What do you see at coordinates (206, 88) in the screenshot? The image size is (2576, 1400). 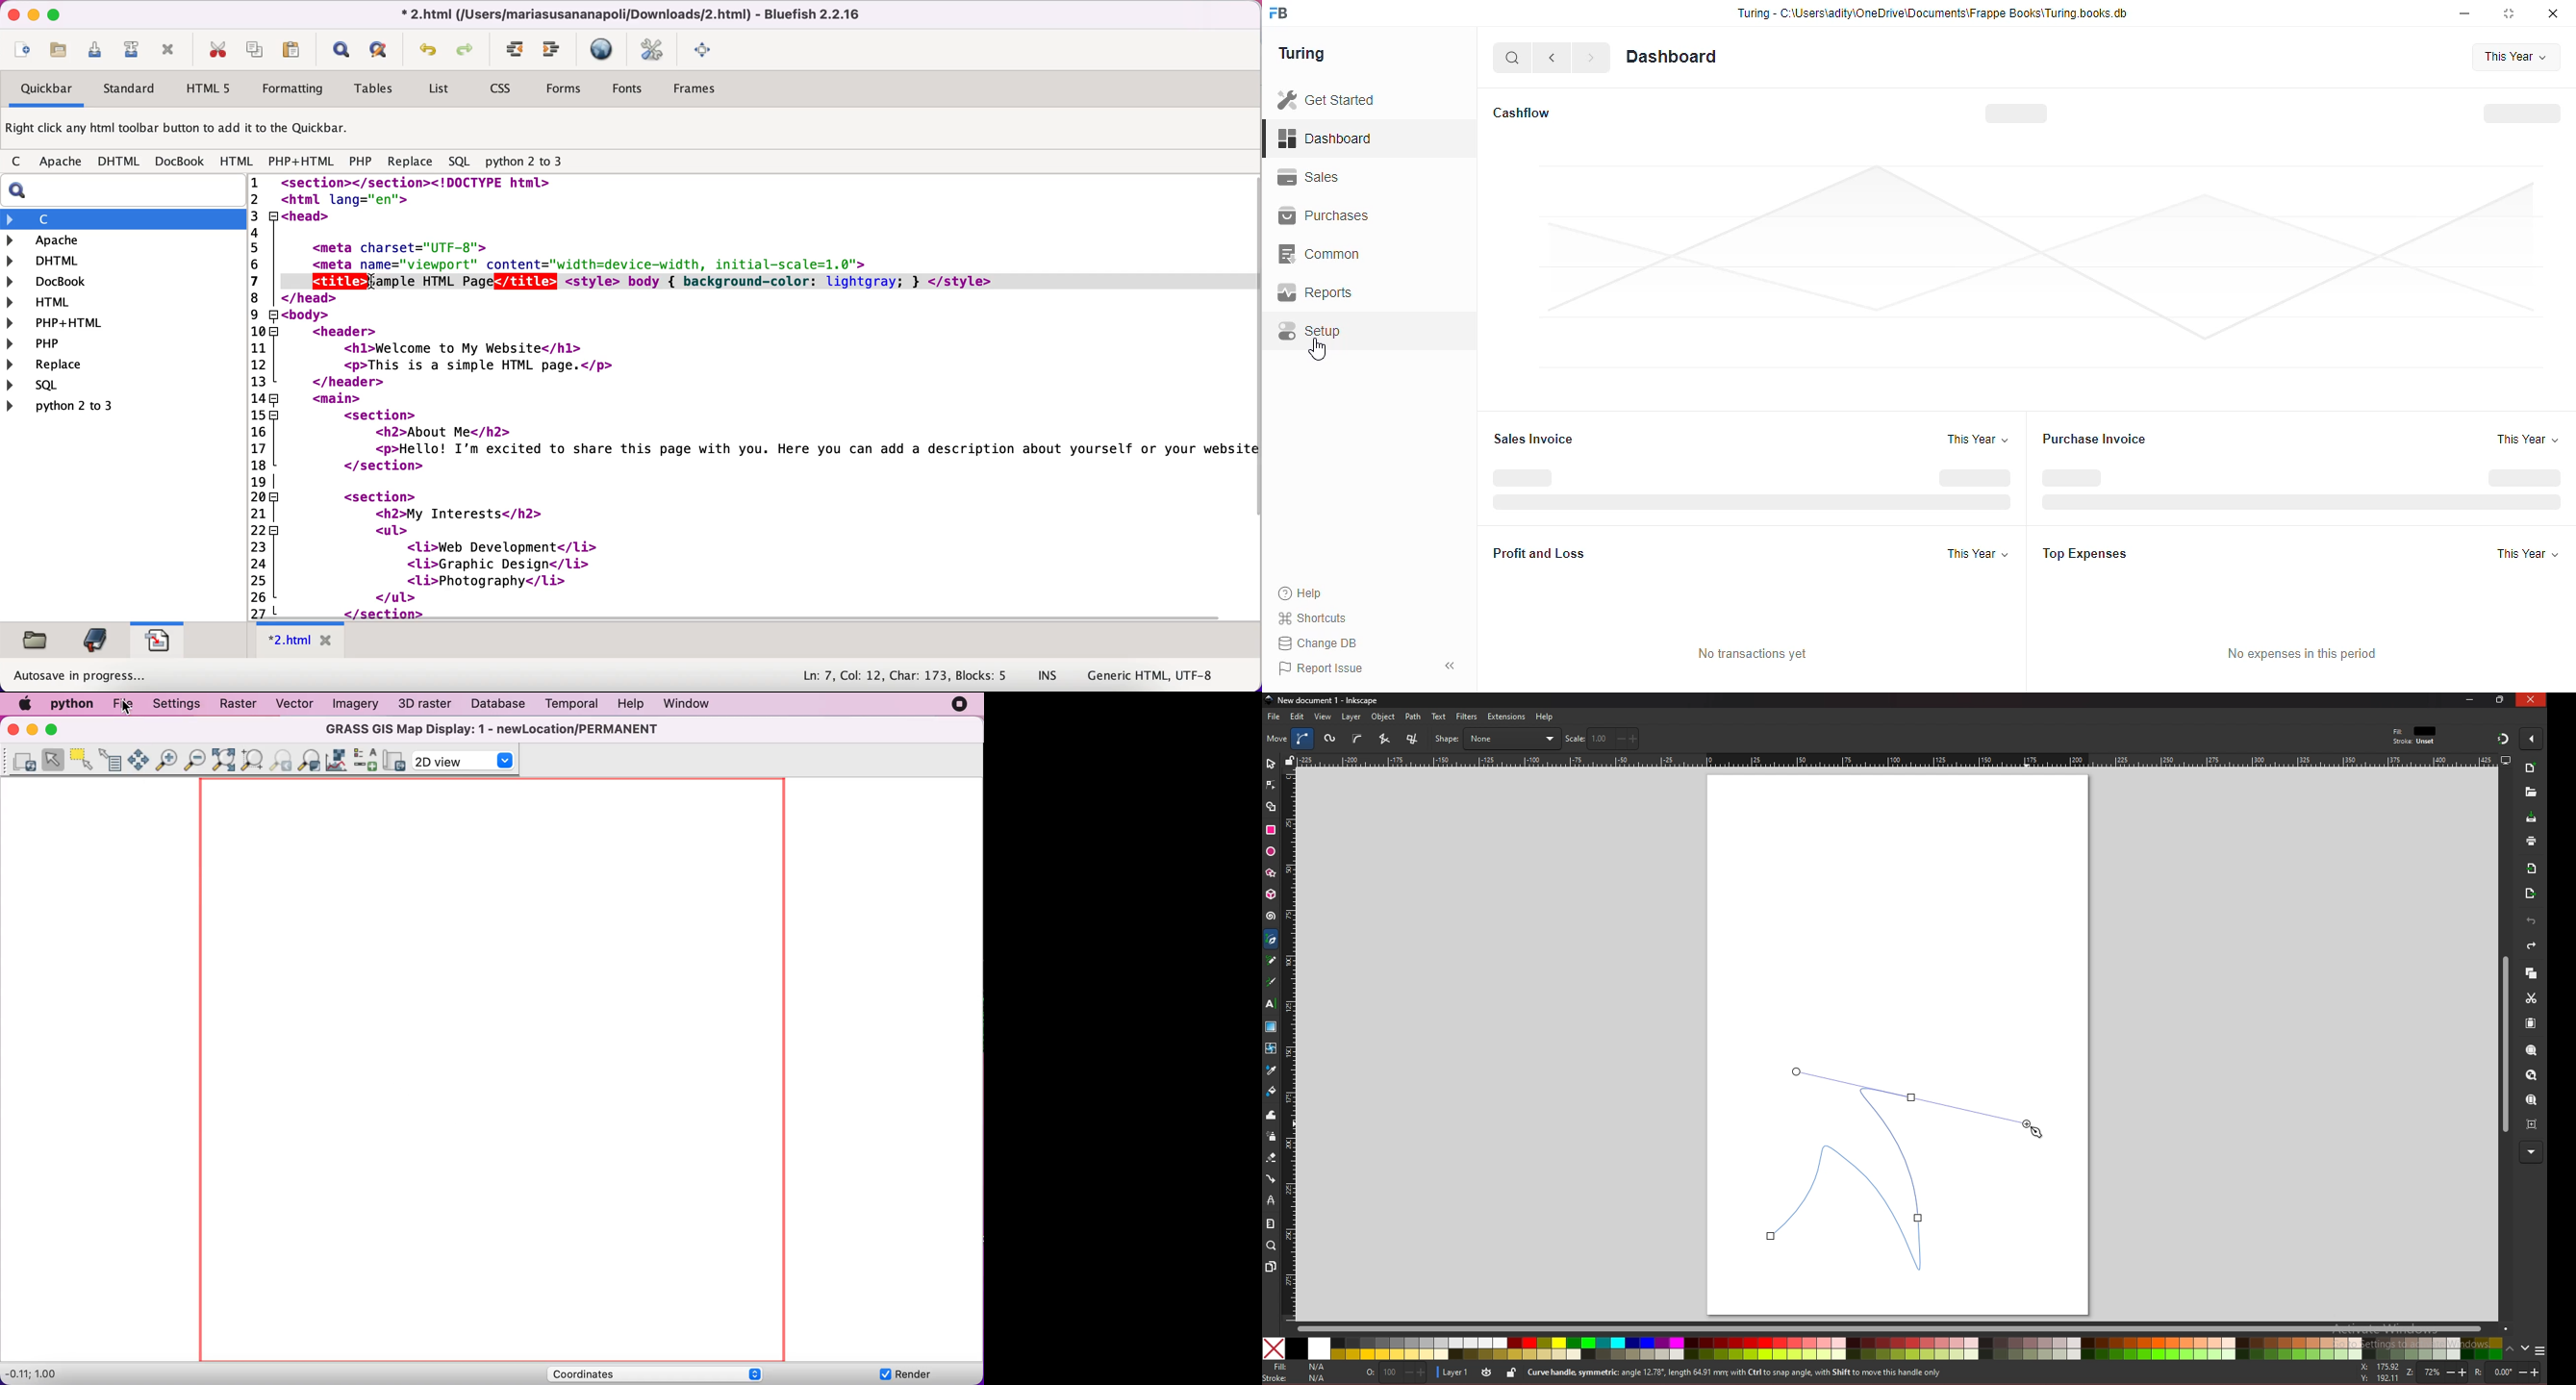 I see `html5` at bounding box center [206, 88].